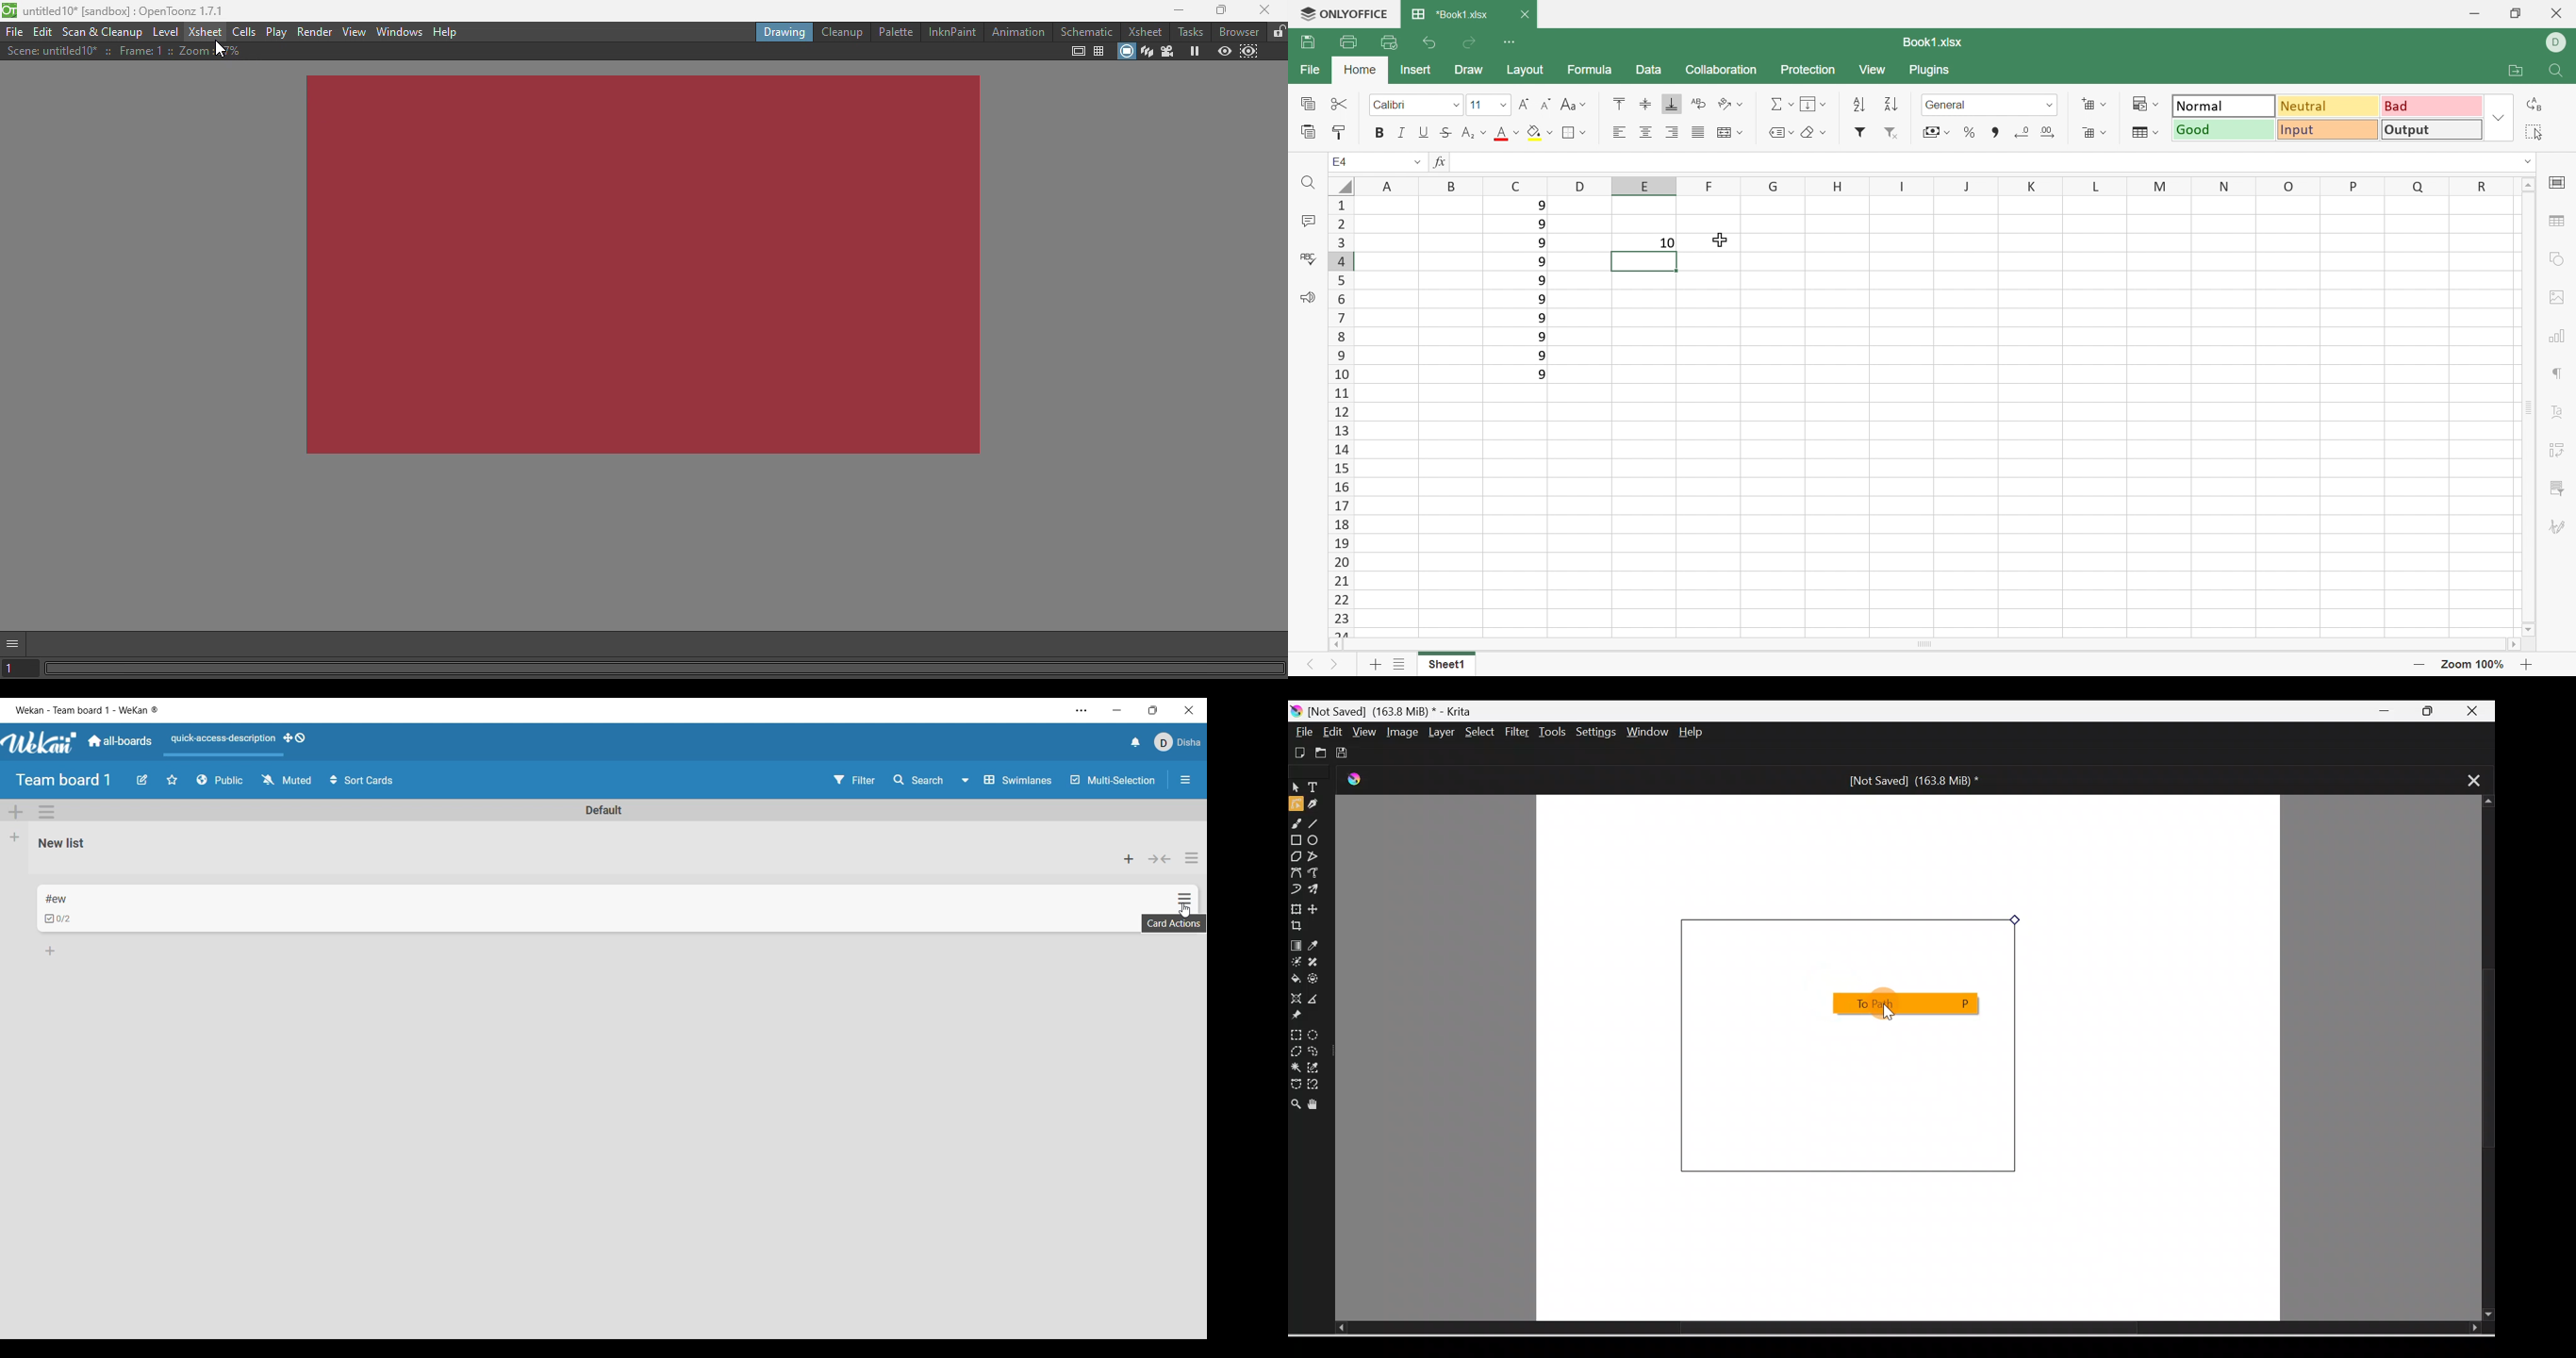 The image size is (2576, 1372). What do you see at coordinates (1223, 52) in the screenshot?
I see `Preview` at bounding box center [1223, 52].